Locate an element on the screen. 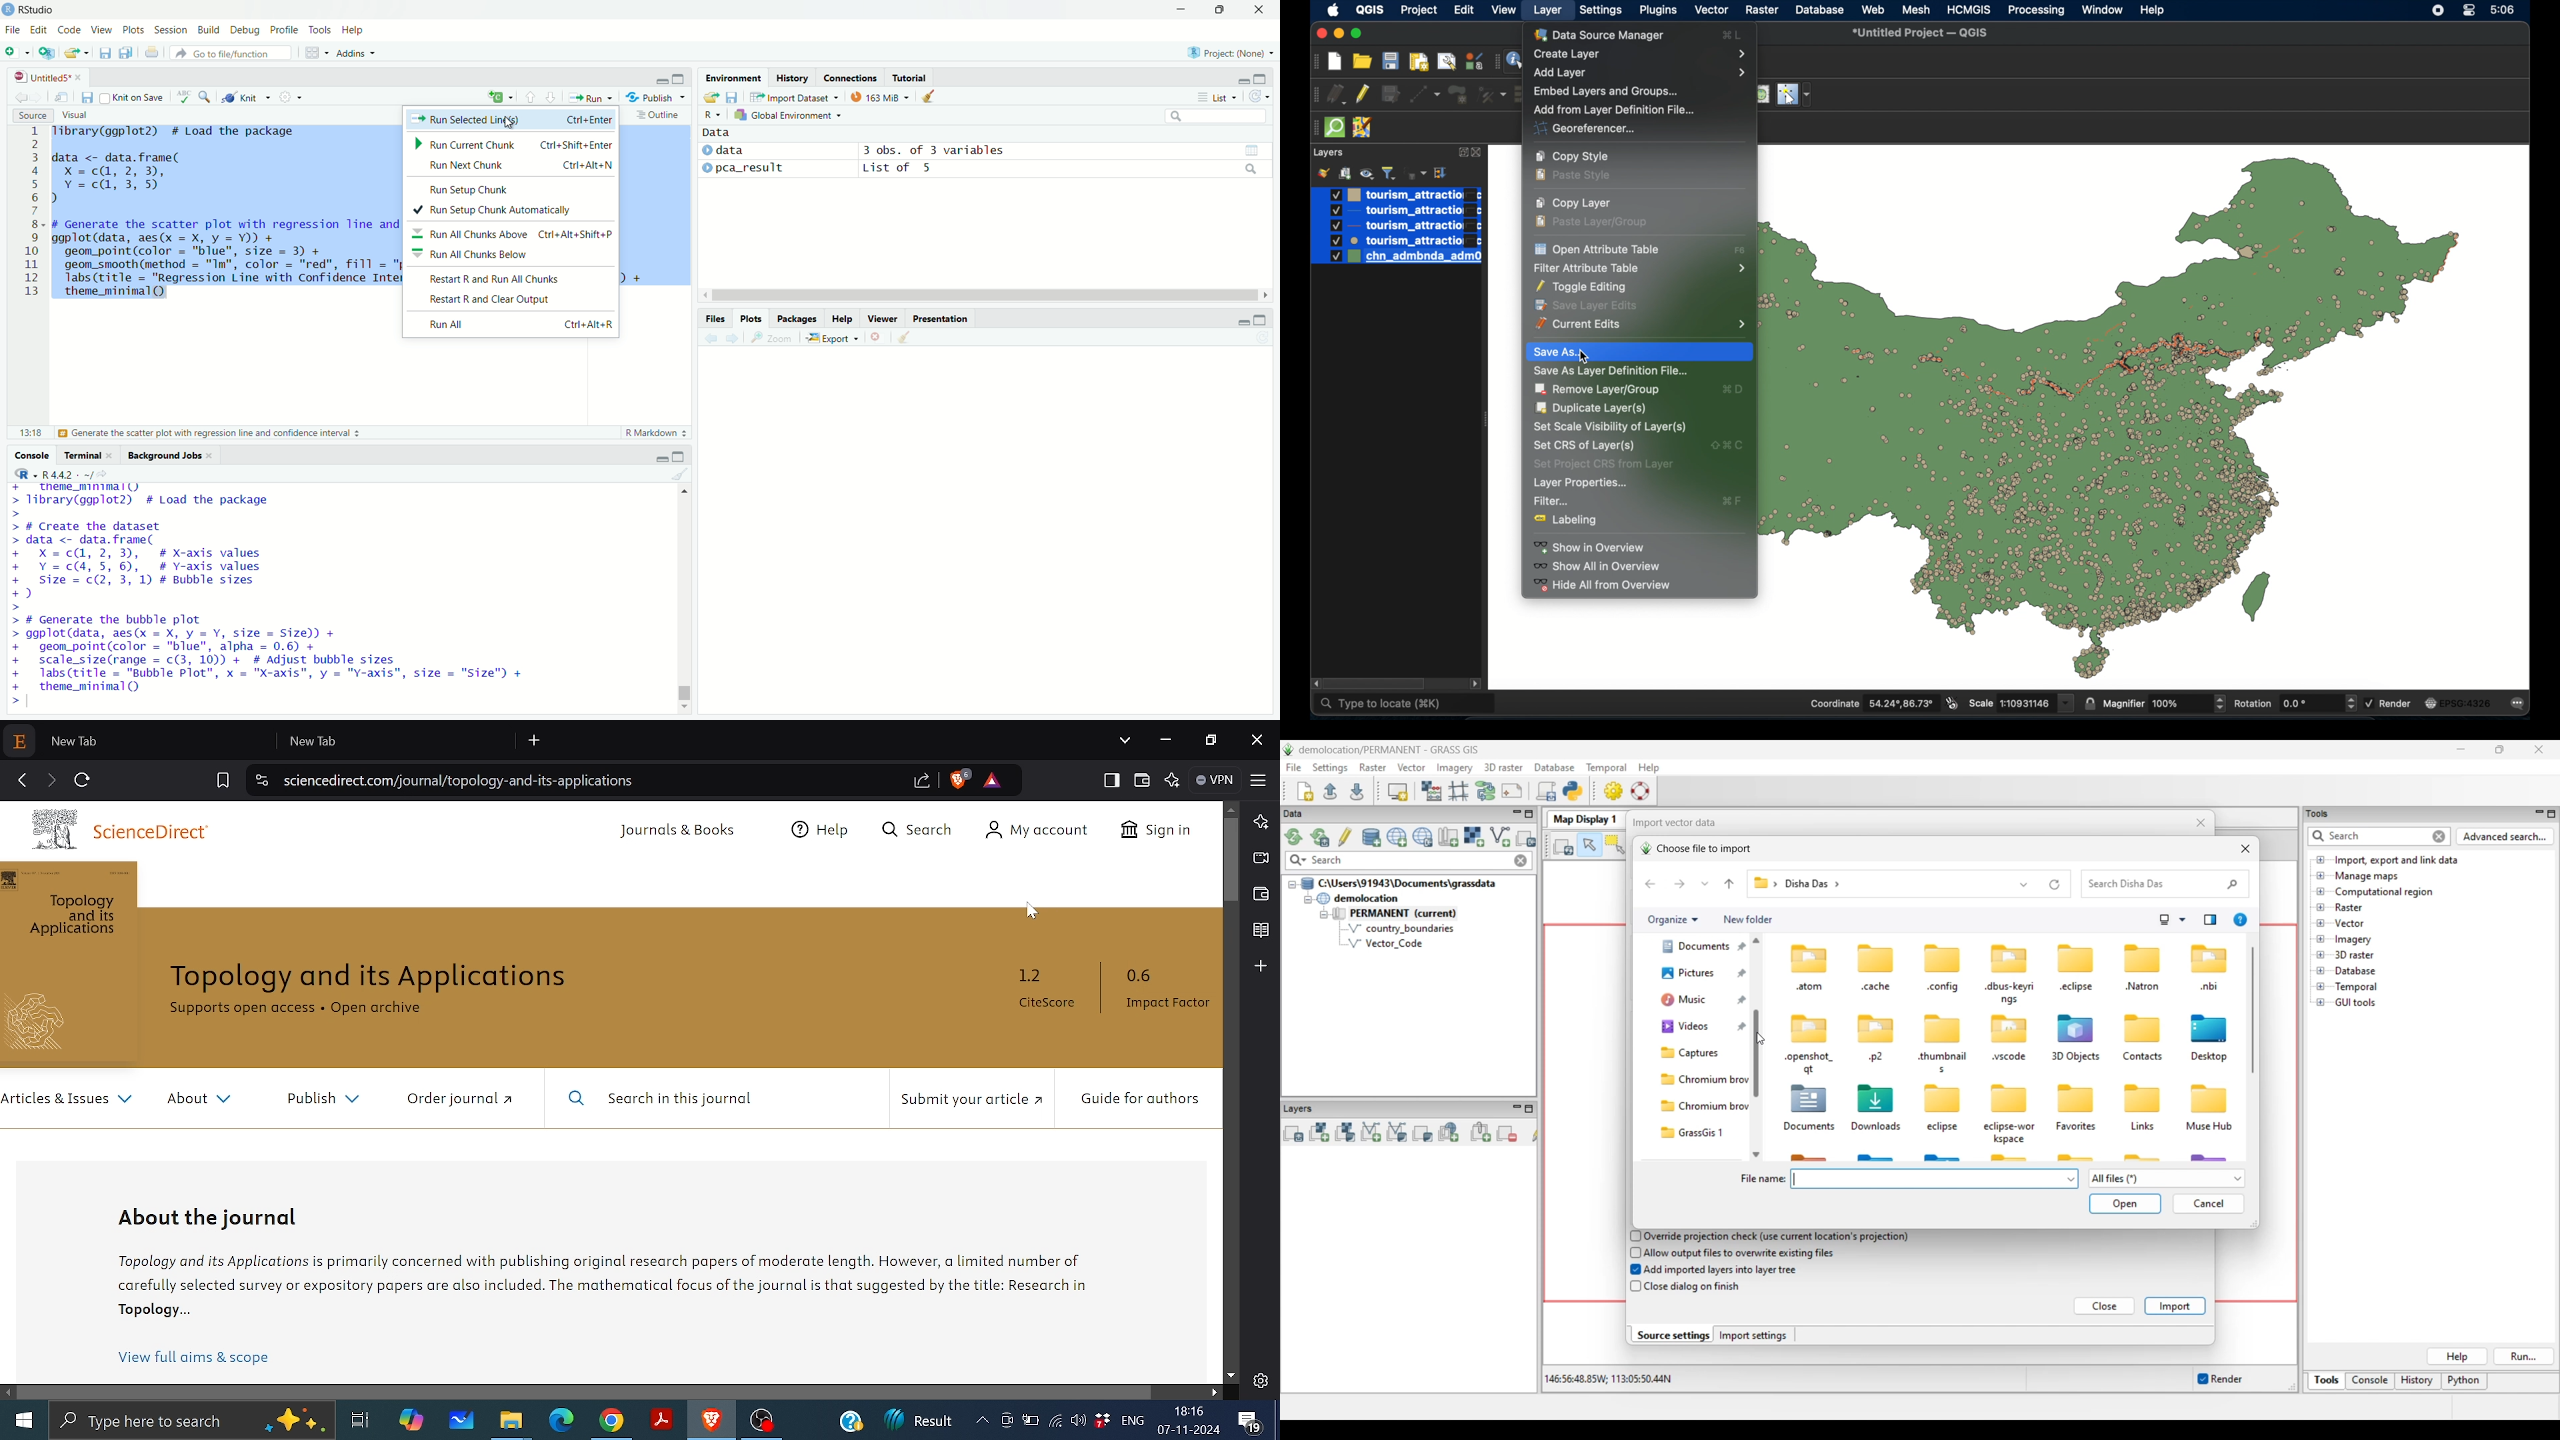 Image resolution: width=2576 pixels, height=1456 pixels. Profile is located at coordinates (285, 29).